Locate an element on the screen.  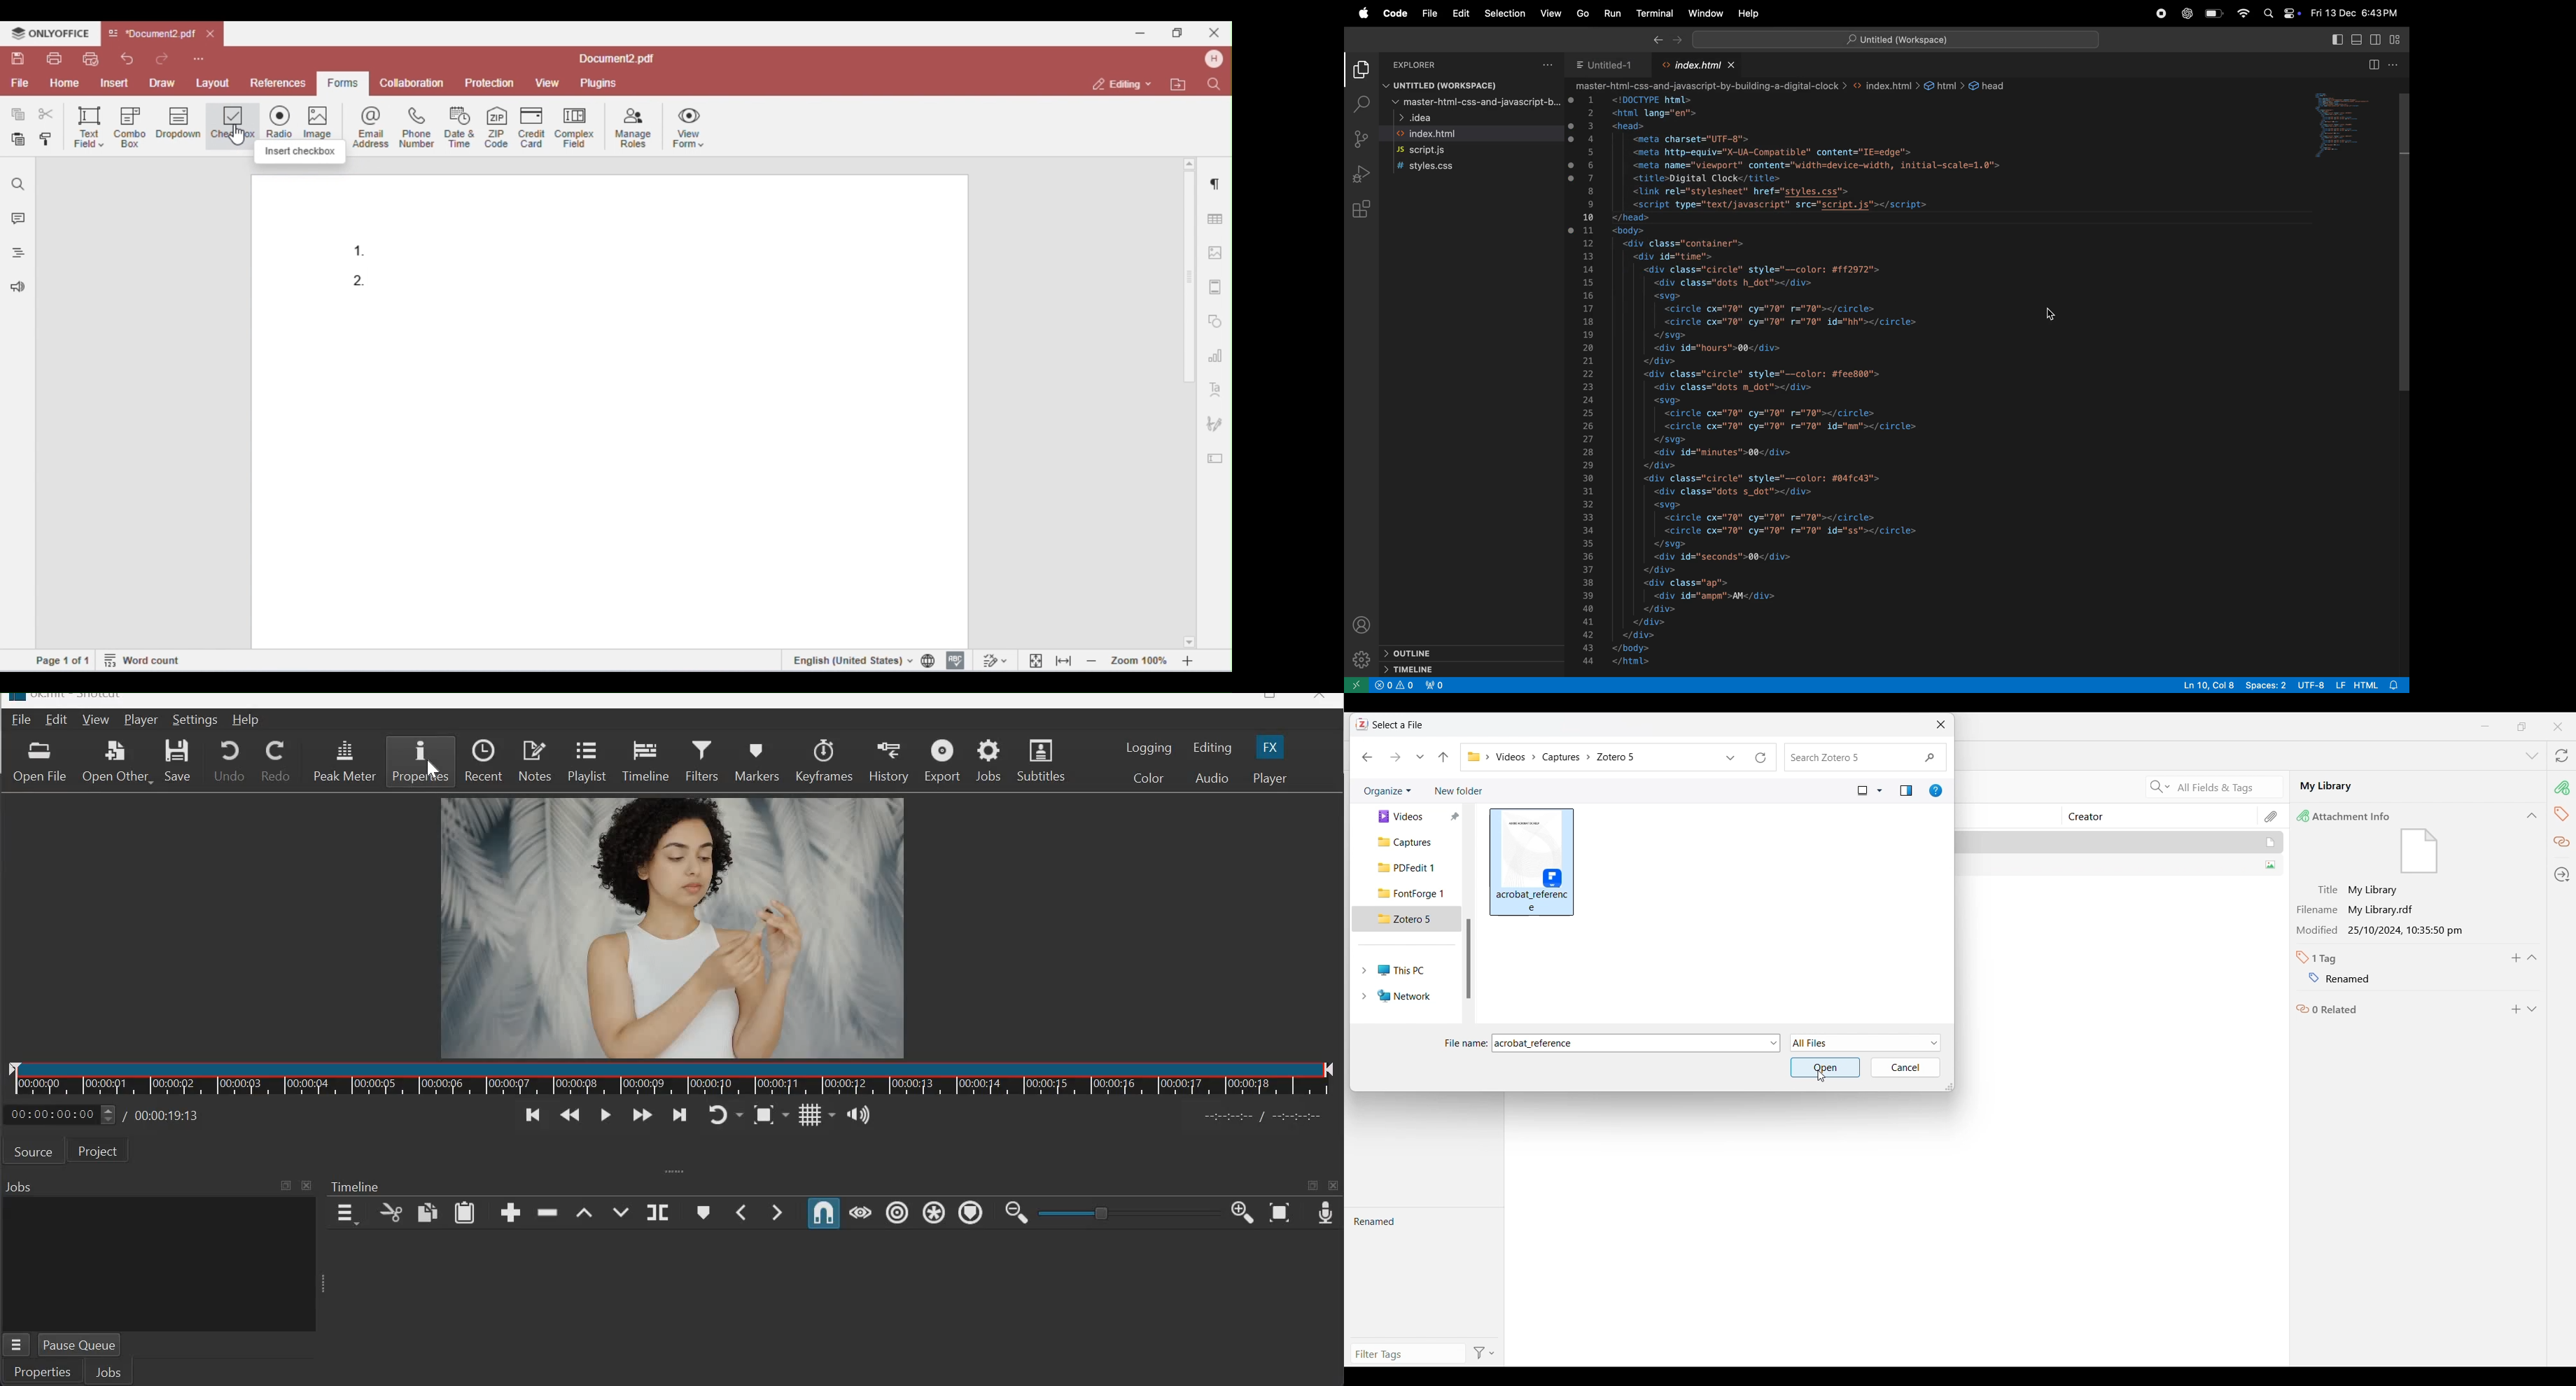
Minimize is located at coordinates (2485, 726).